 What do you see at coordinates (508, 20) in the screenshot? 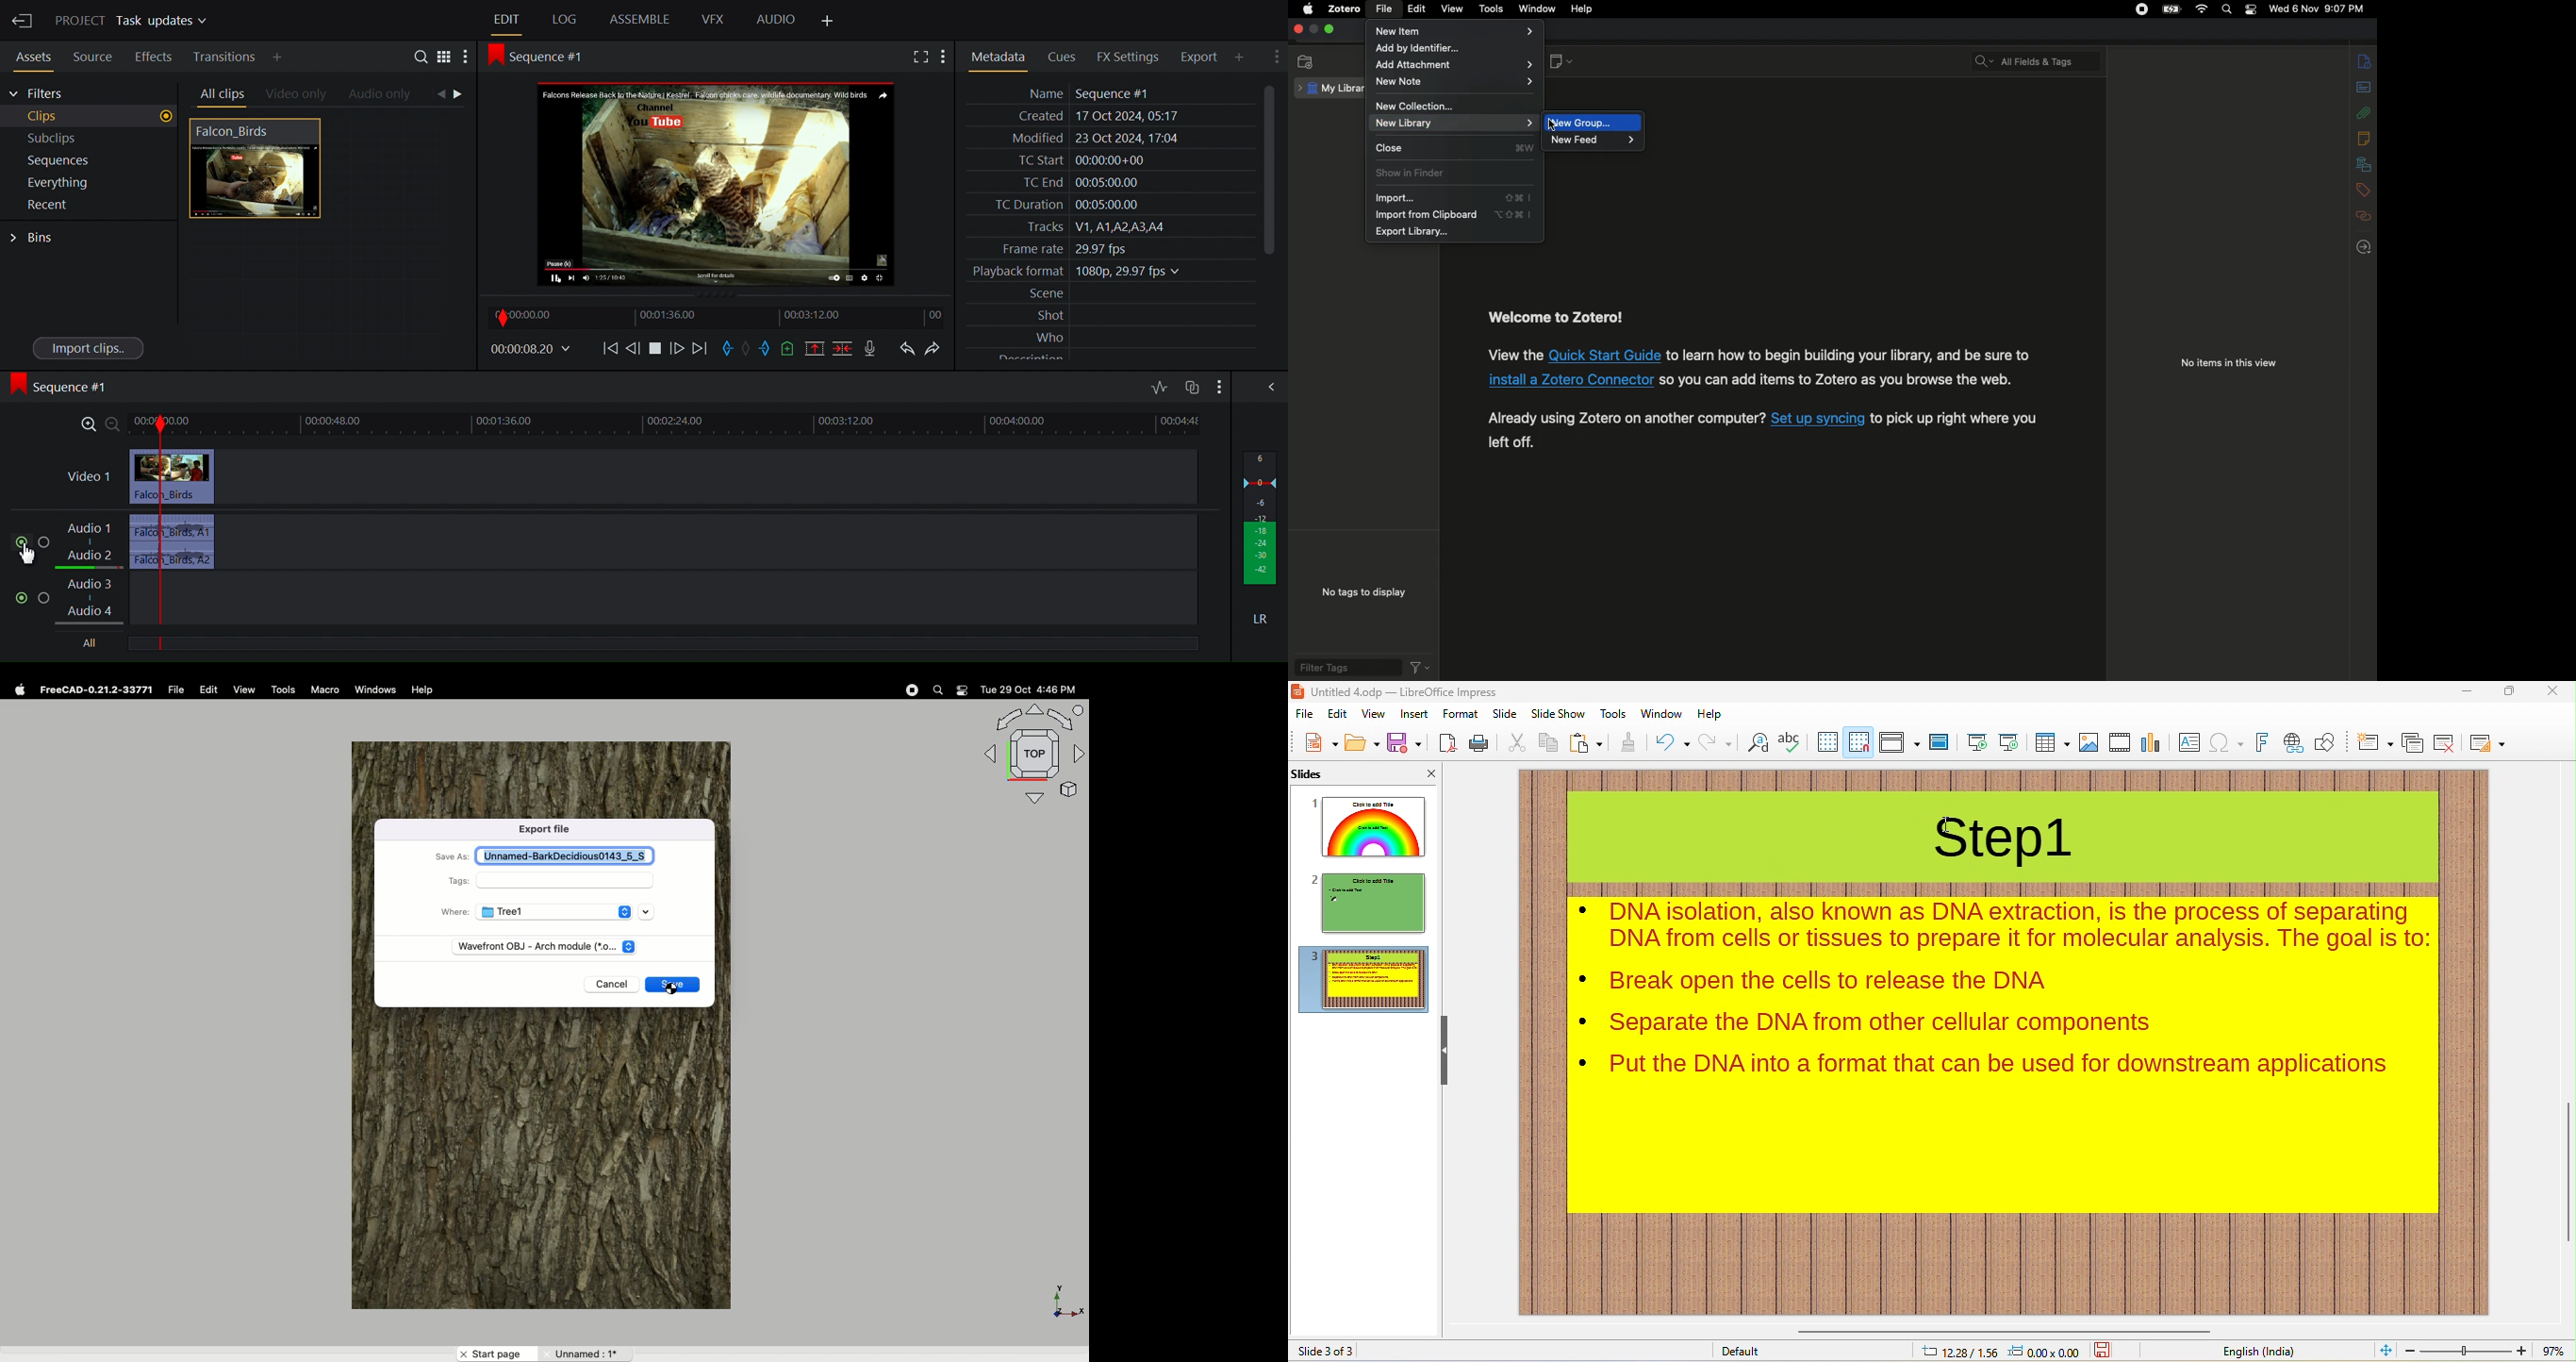
I see `Edit` at bounding box center [508, 20].